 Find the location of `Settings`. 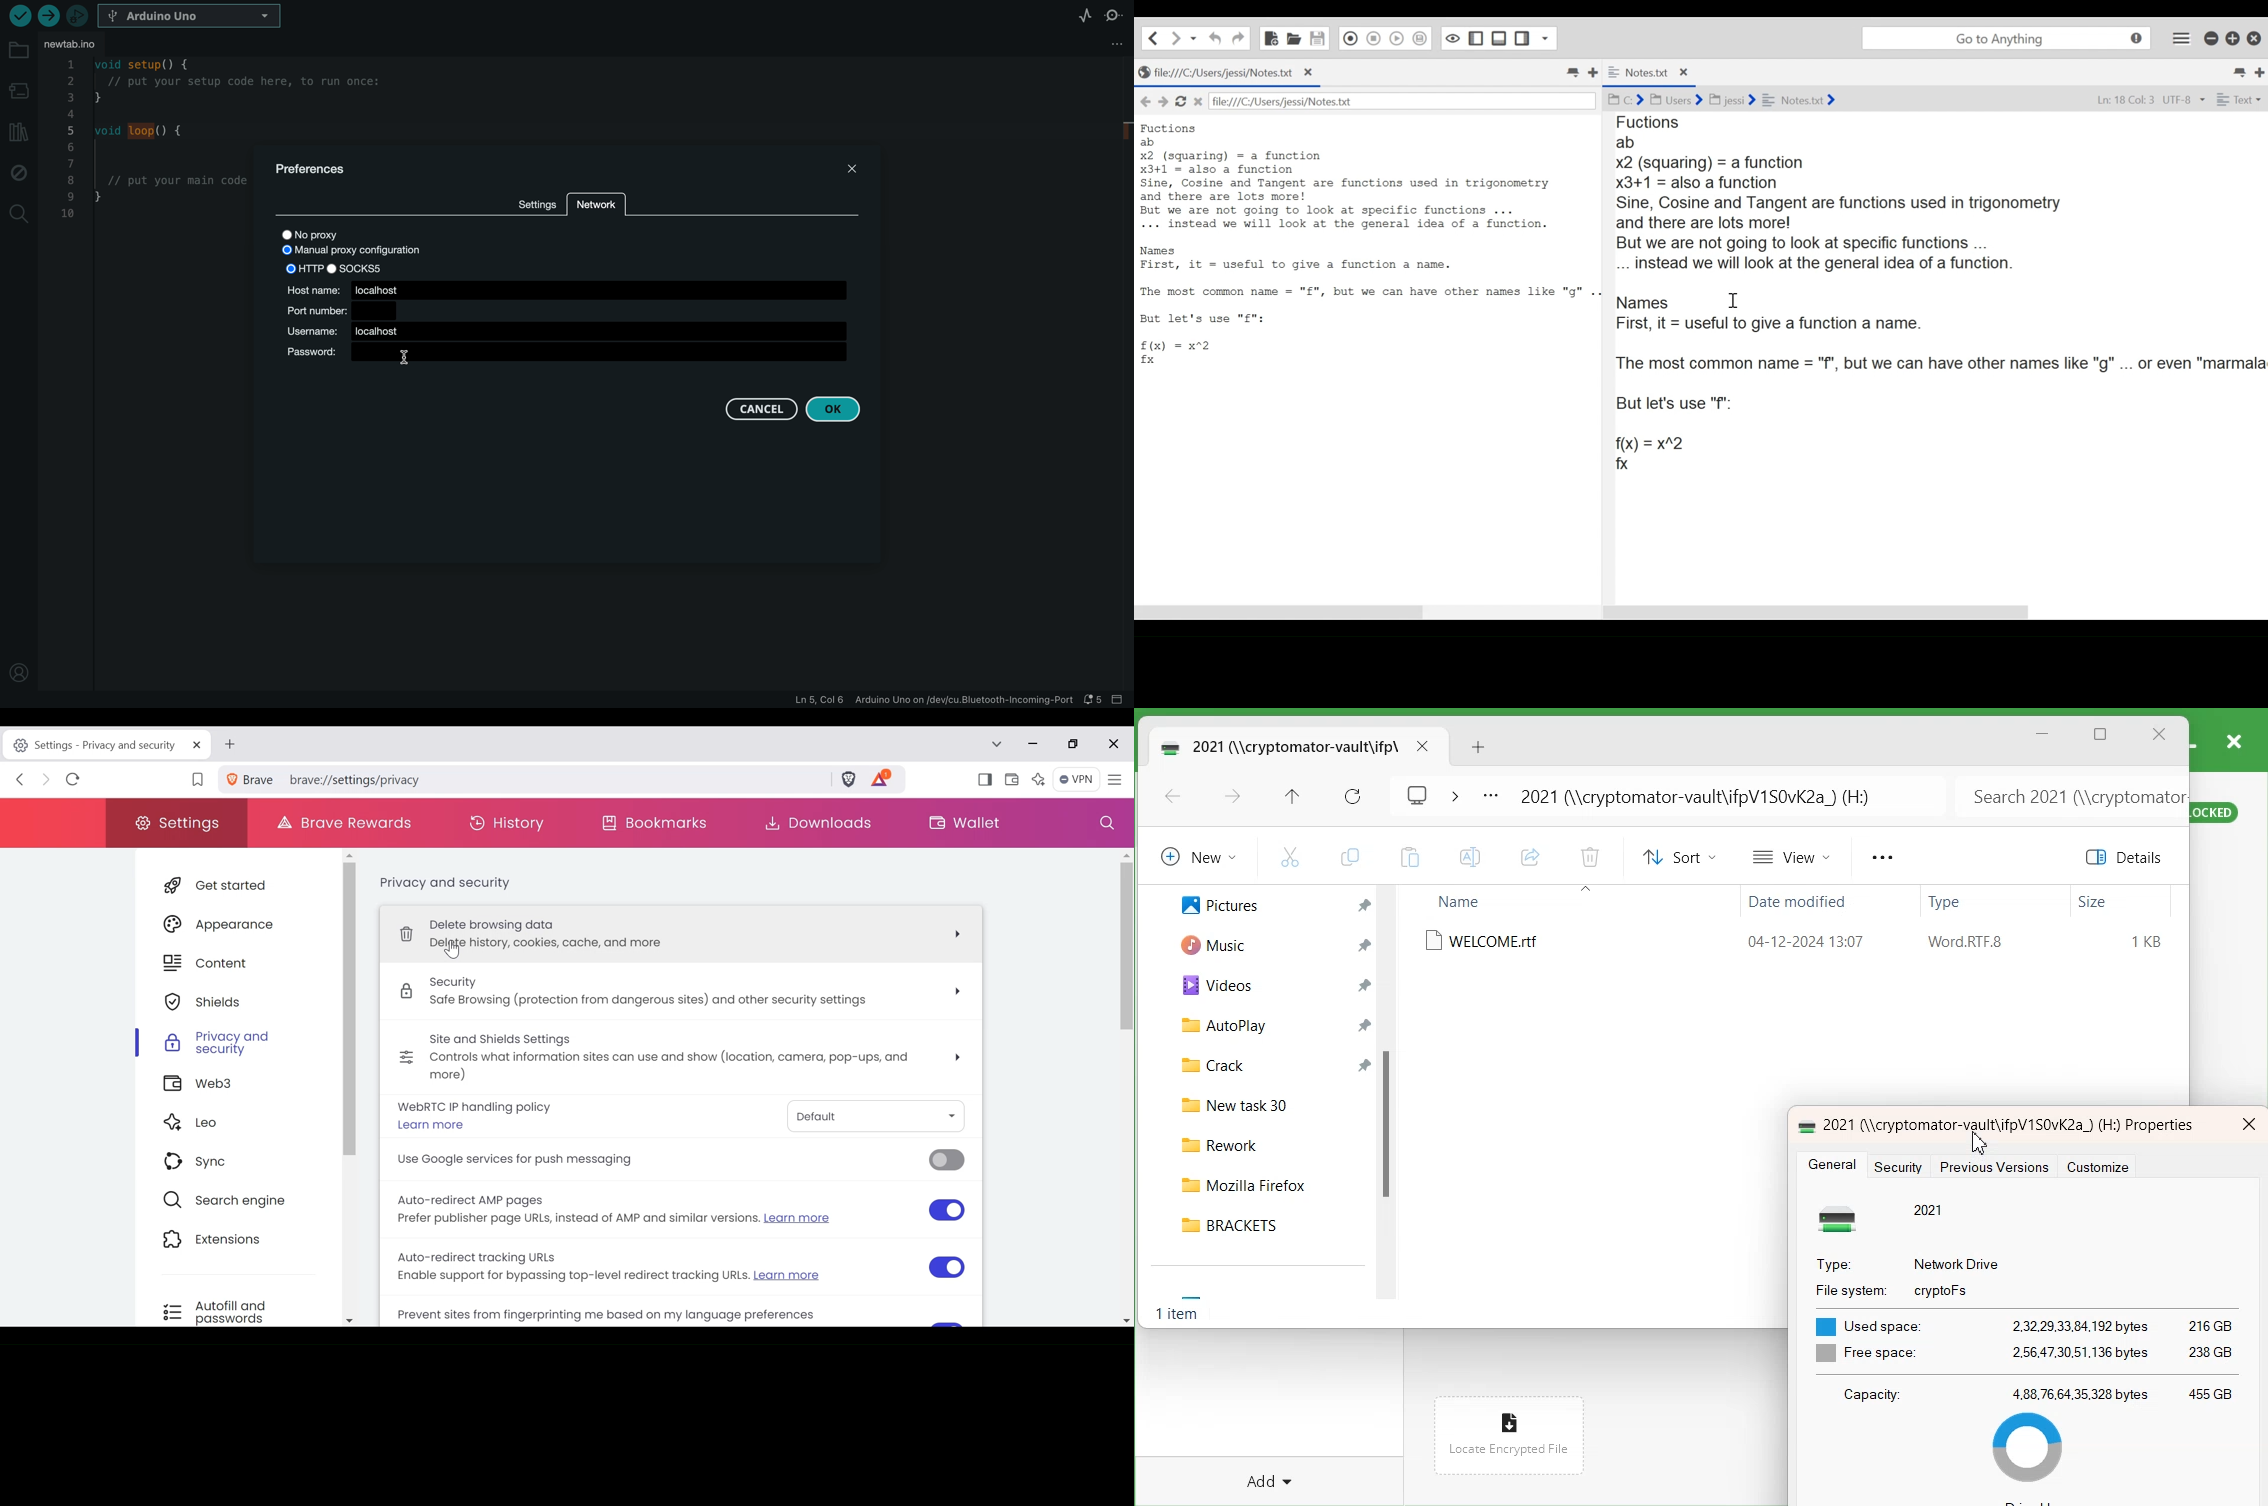

Settings is located at coordinates (178, 823).